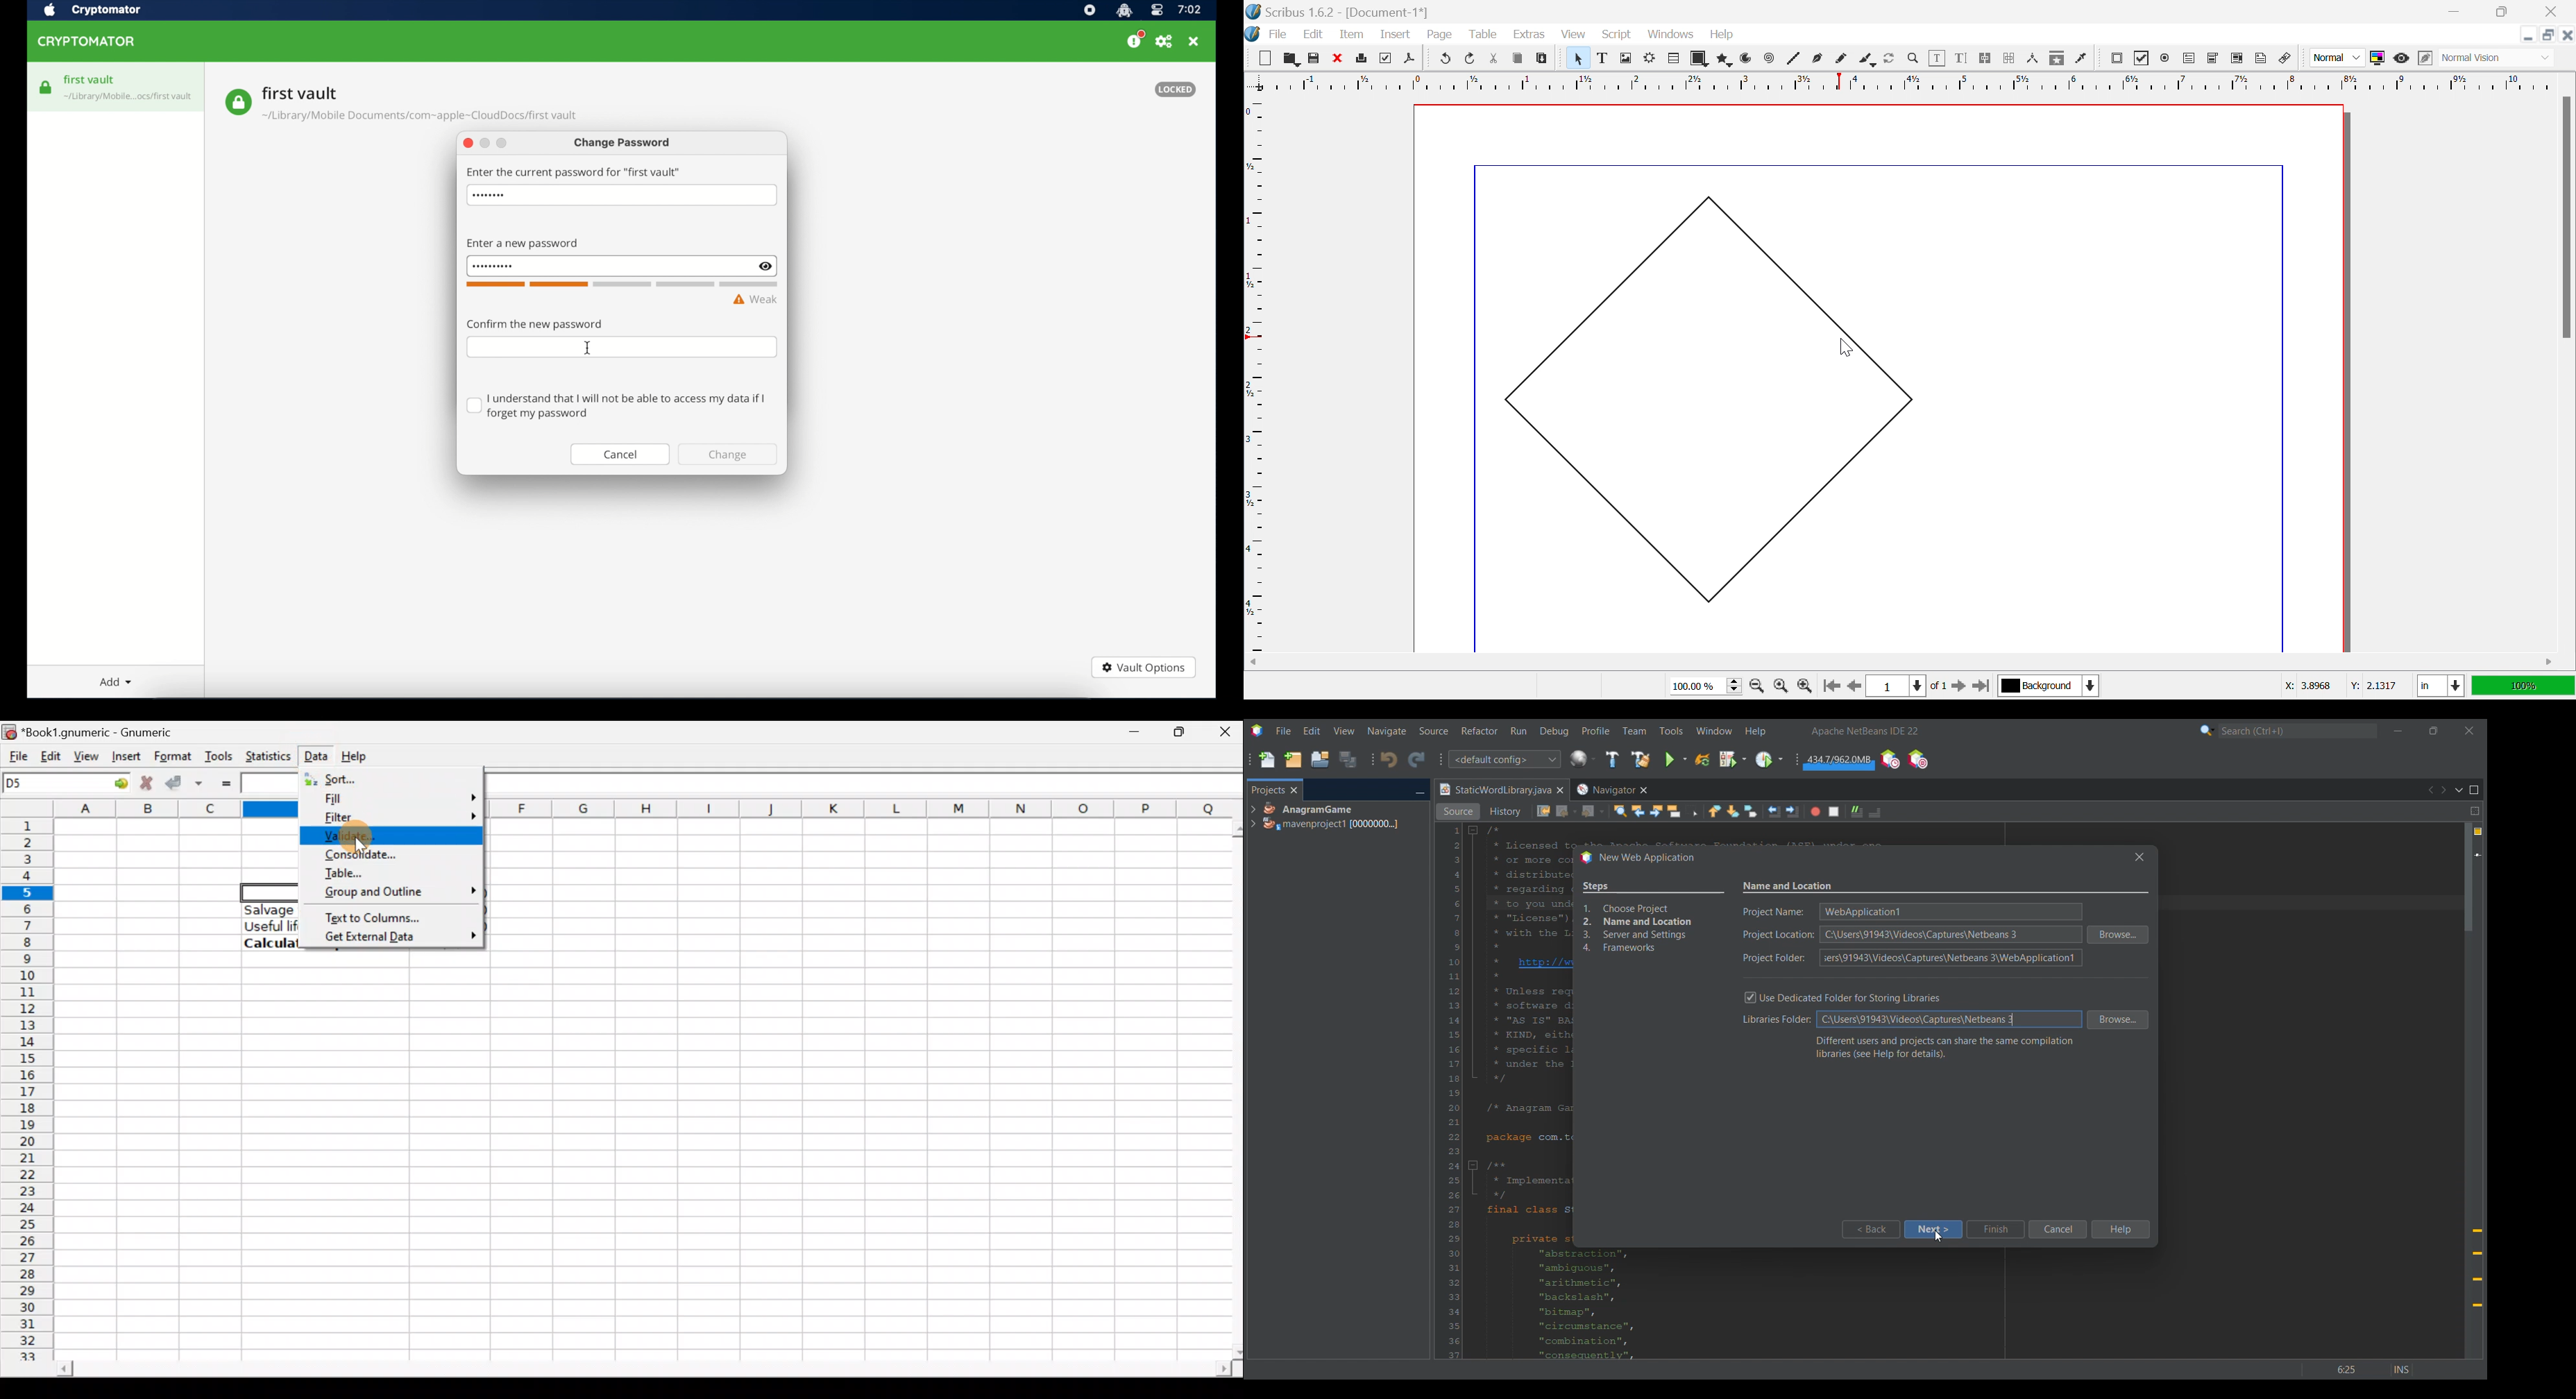 The width and height of the screenshot is (2576, 1400). Describe the element at coordinates (1573, 34) in the screenshot. I see `View` at that location.